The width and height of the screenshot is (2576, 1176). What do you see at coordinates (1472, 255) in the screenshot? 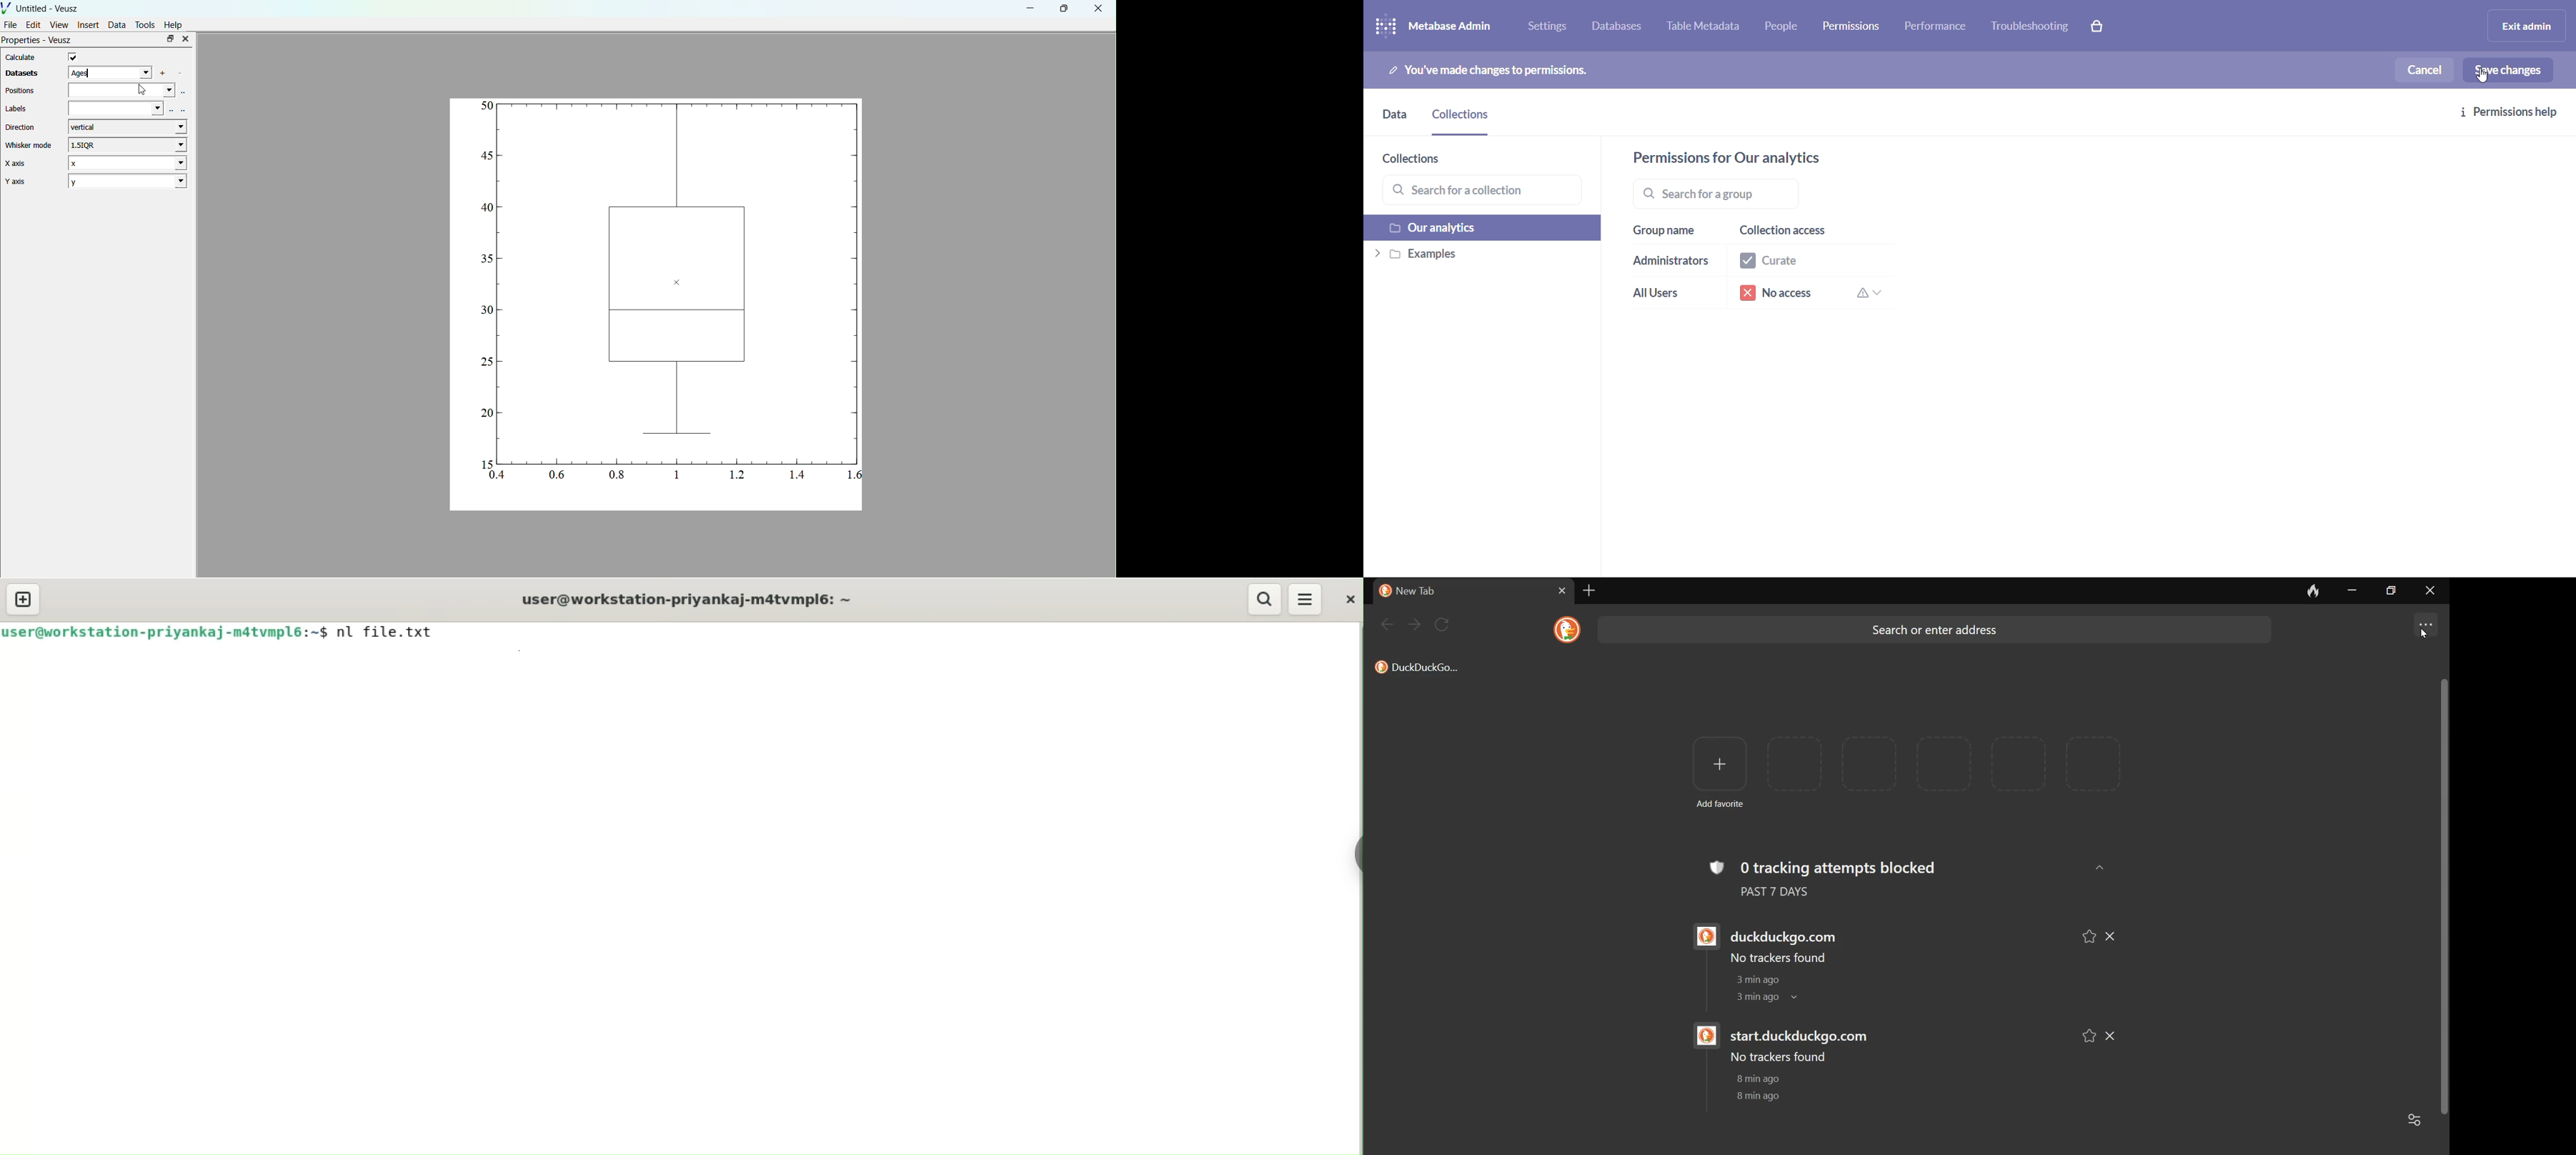
I see `examples` at bounding box center [1472, 255].